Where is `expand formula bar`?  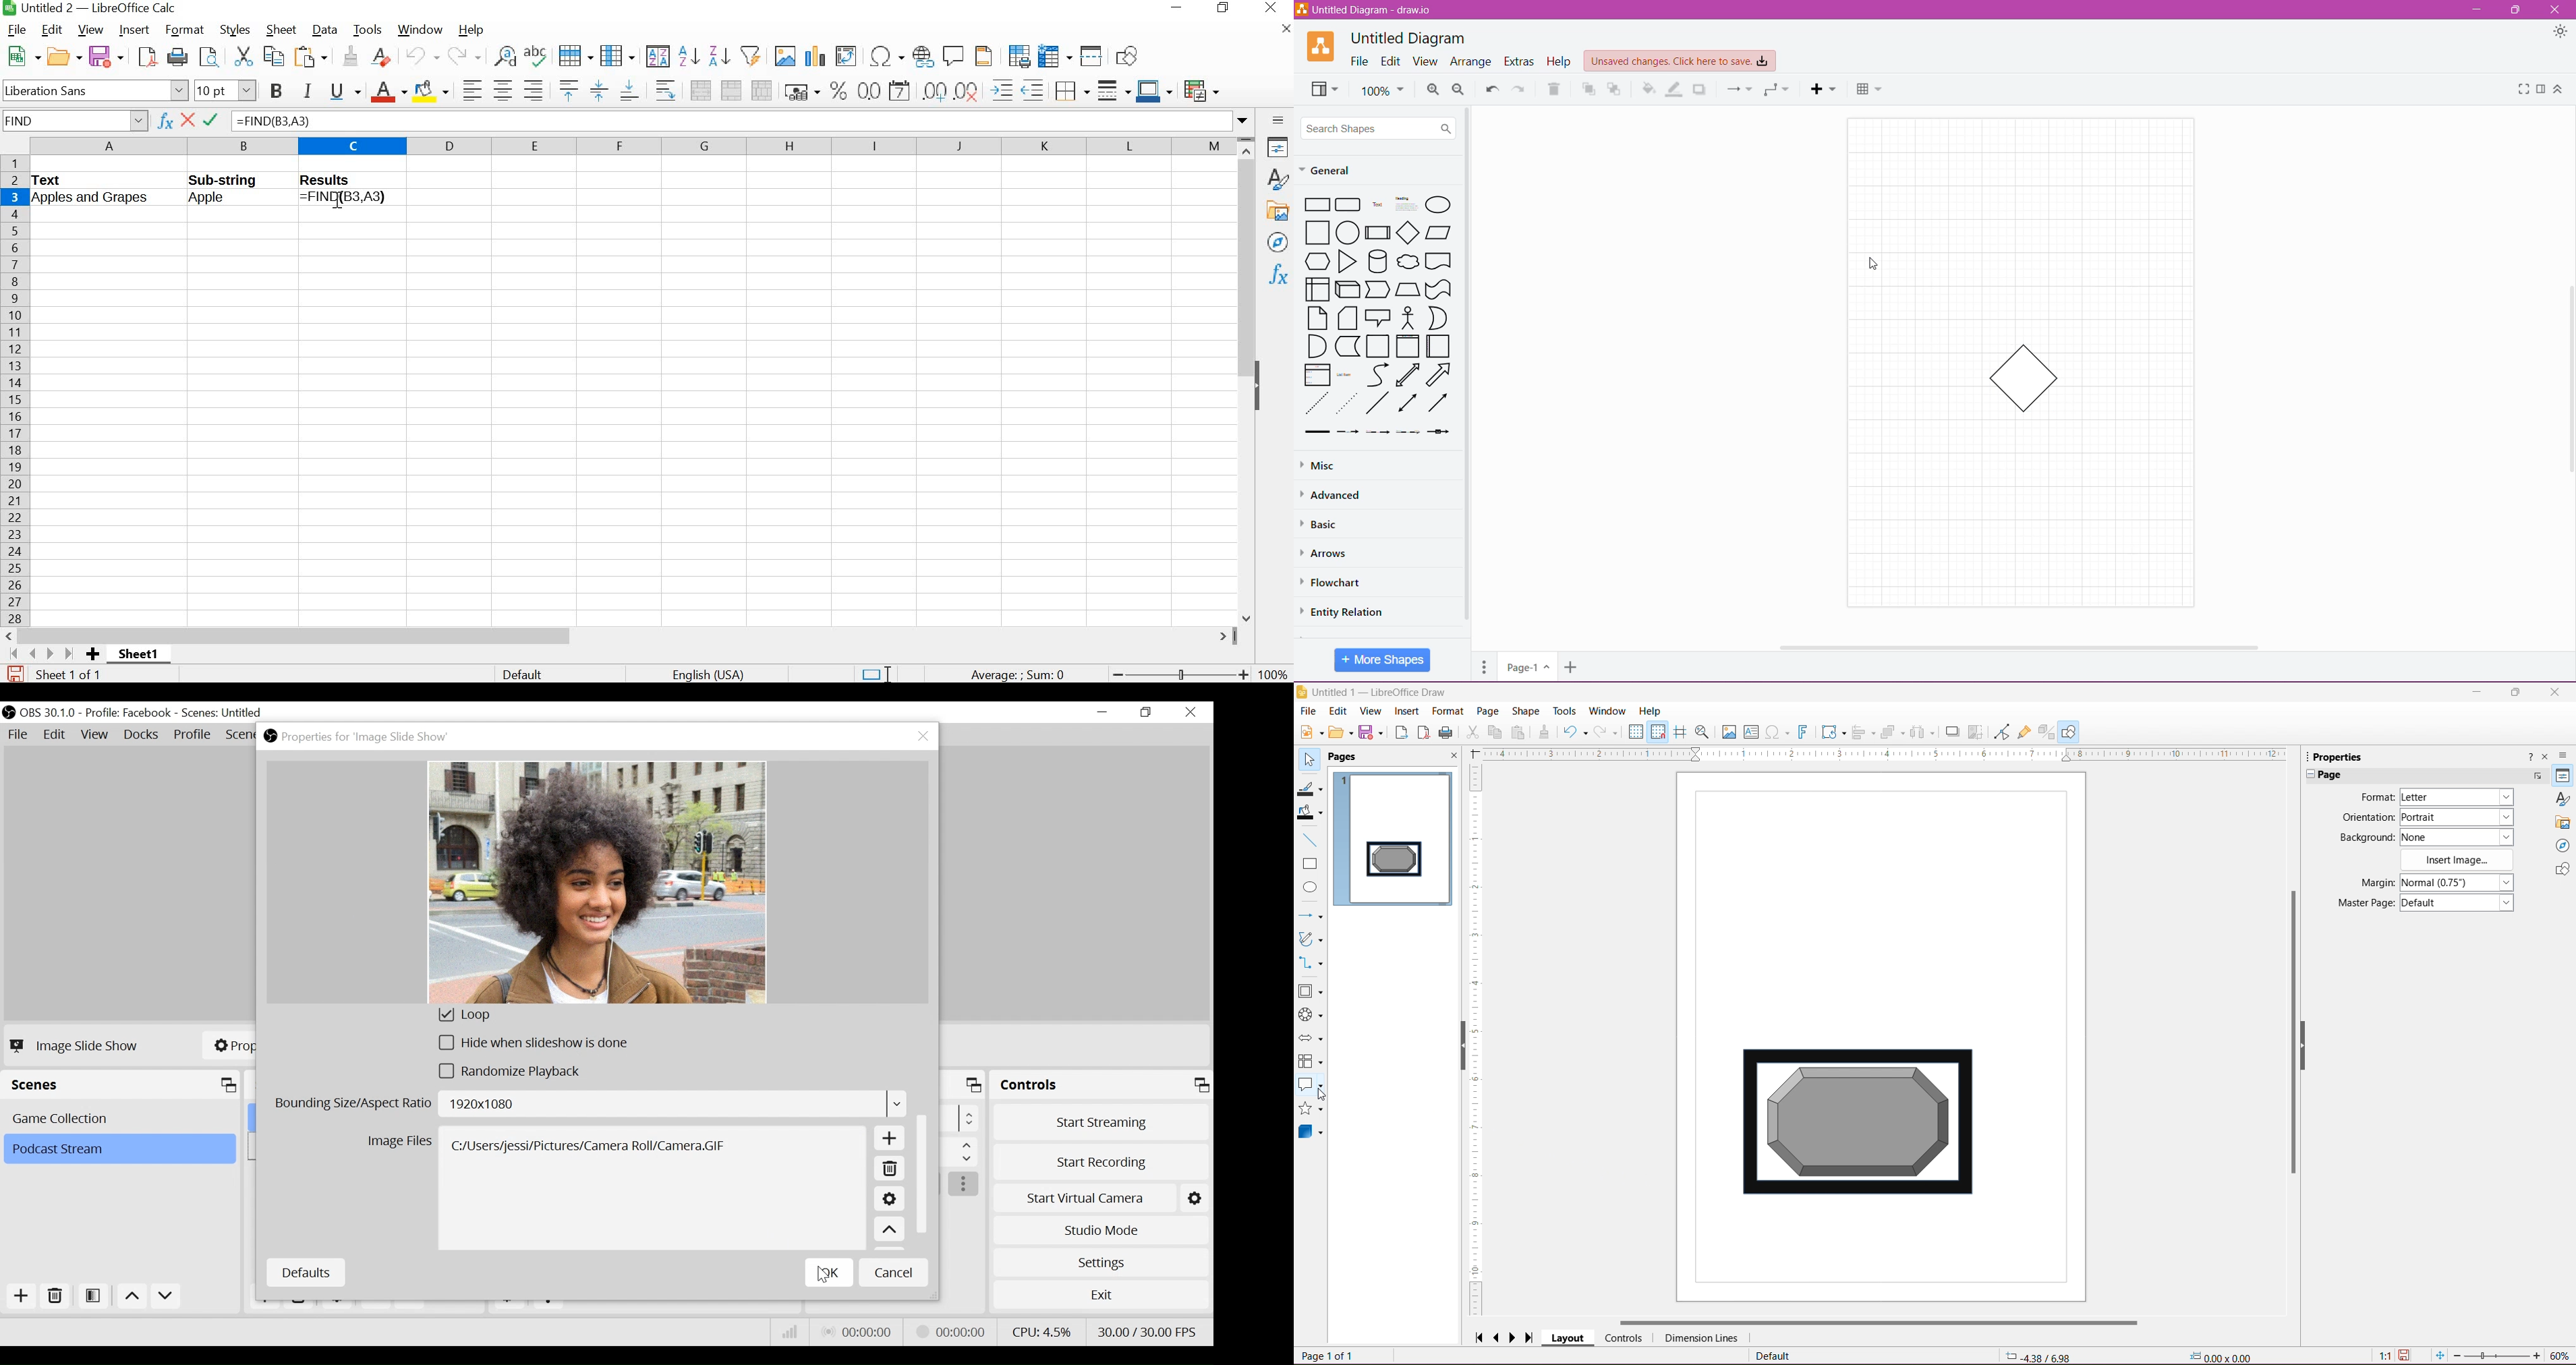 expand formula bar is located at coordinates (743, 120).